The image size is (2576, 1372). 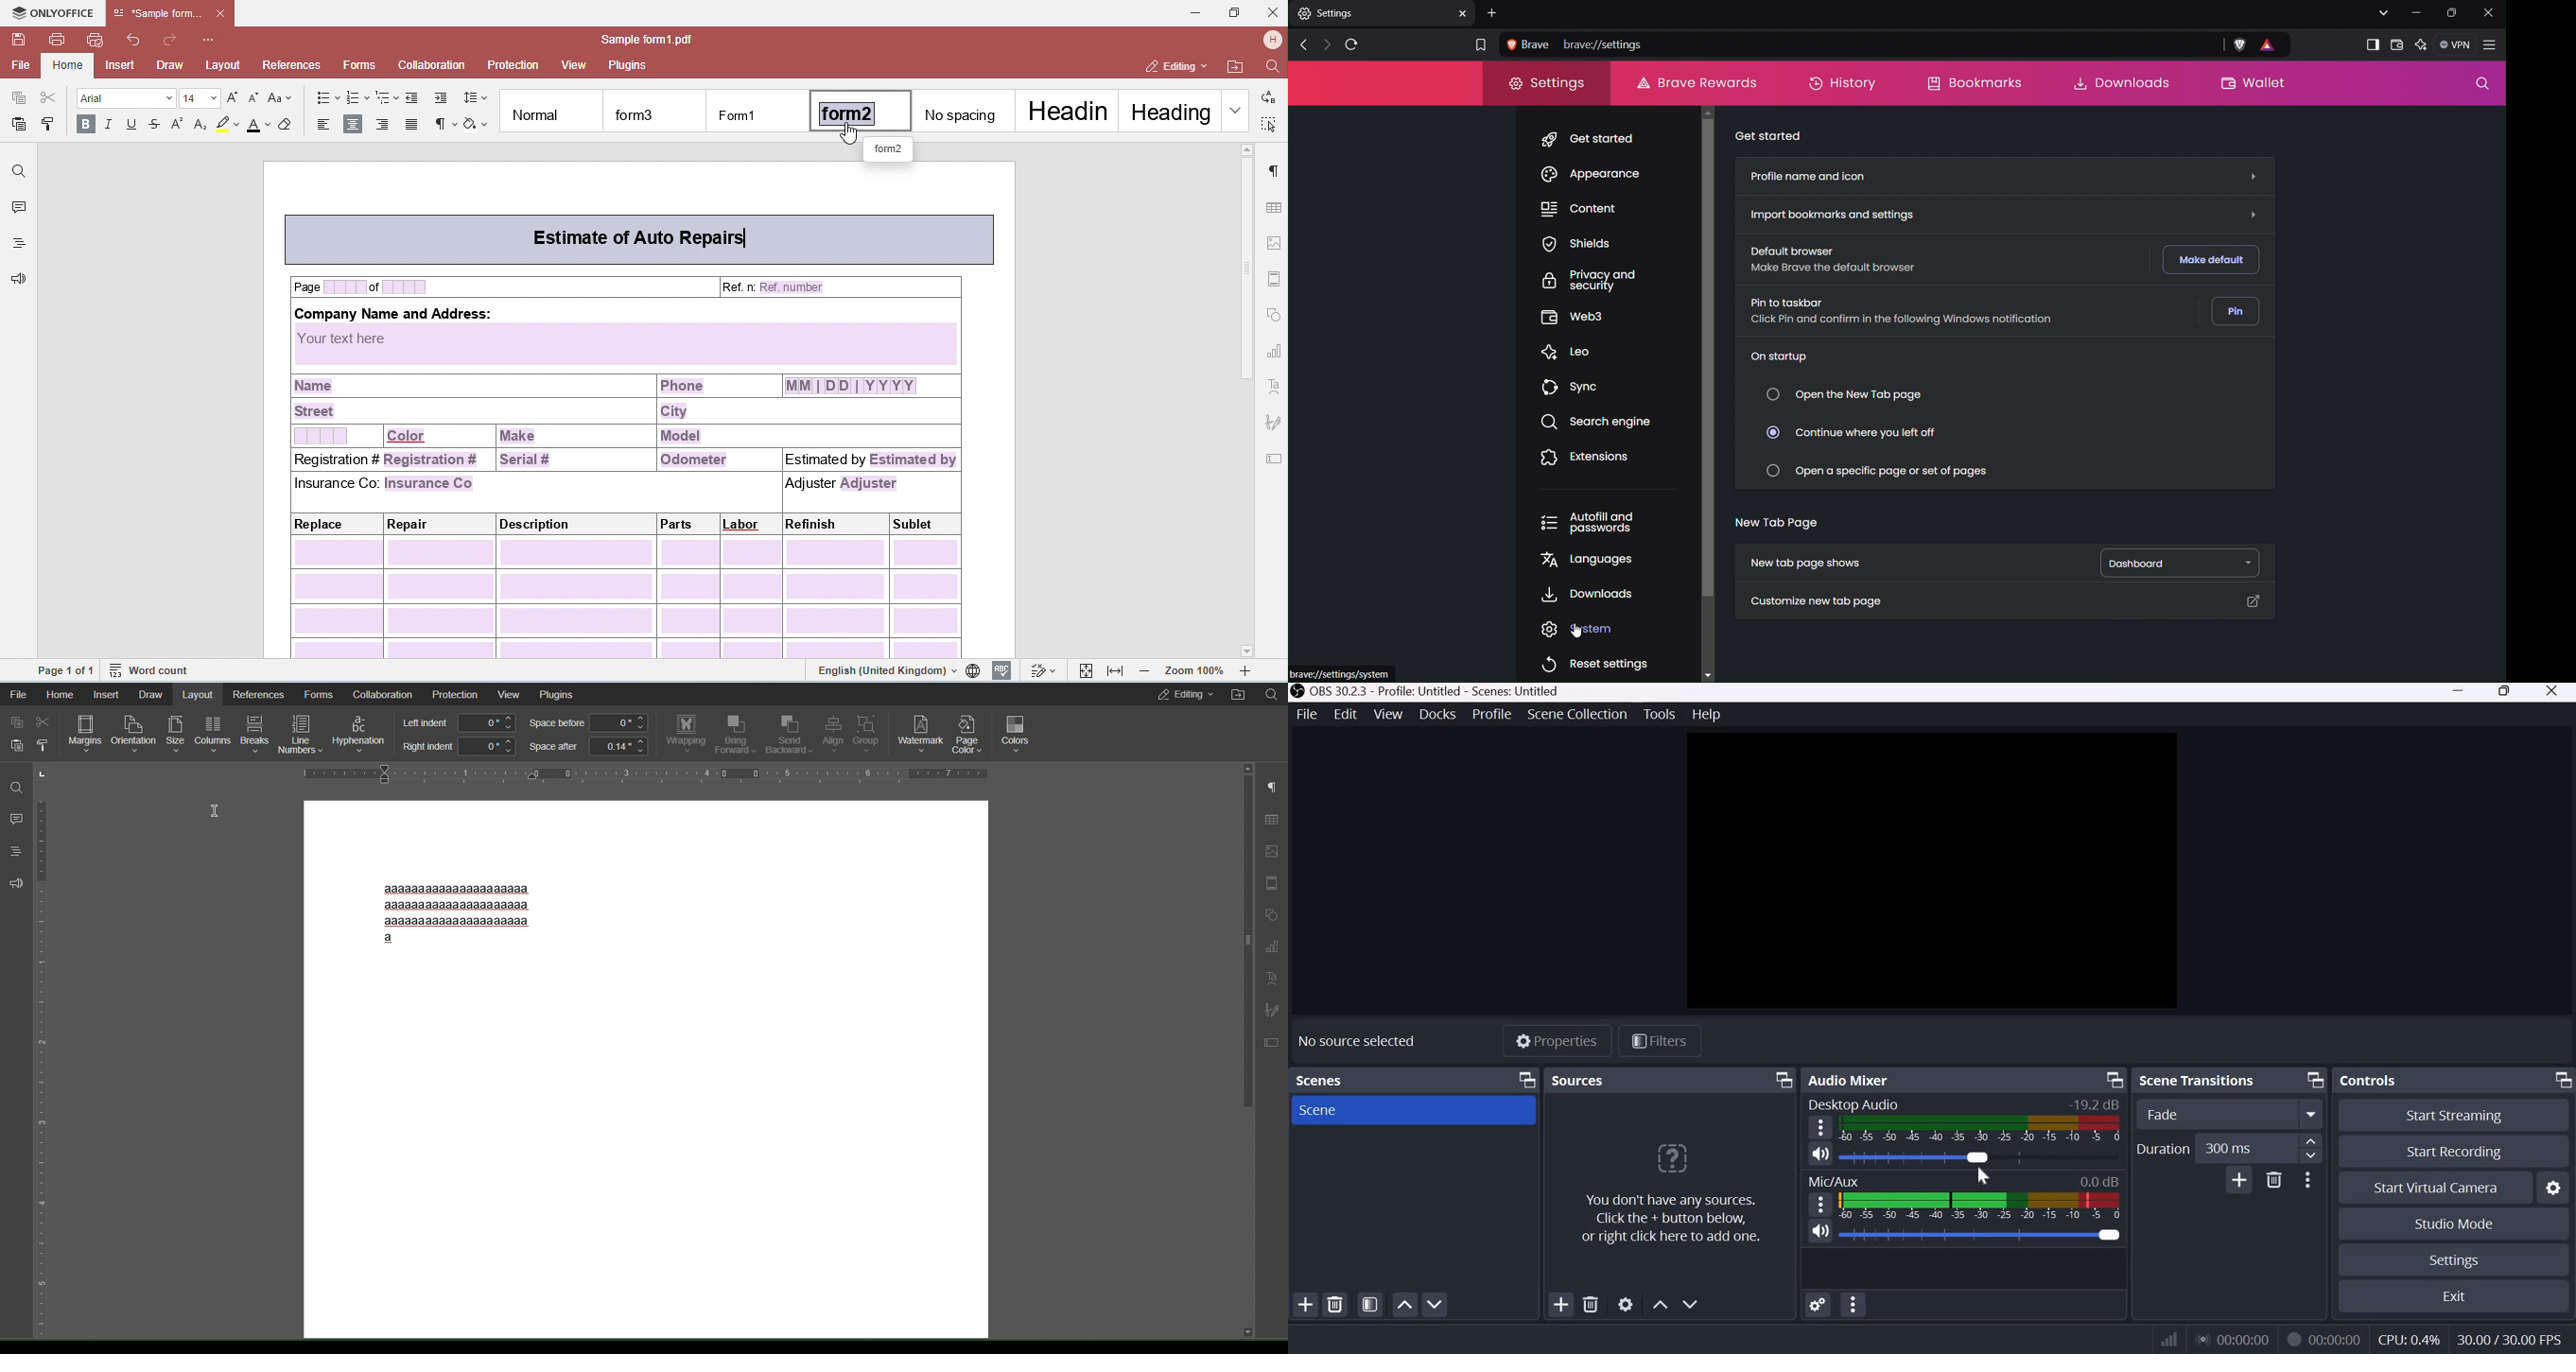 What do you see at coordinates (1577, 1080) in the screenshot?
I see `Sources` at bounding box center [1577, 1080].